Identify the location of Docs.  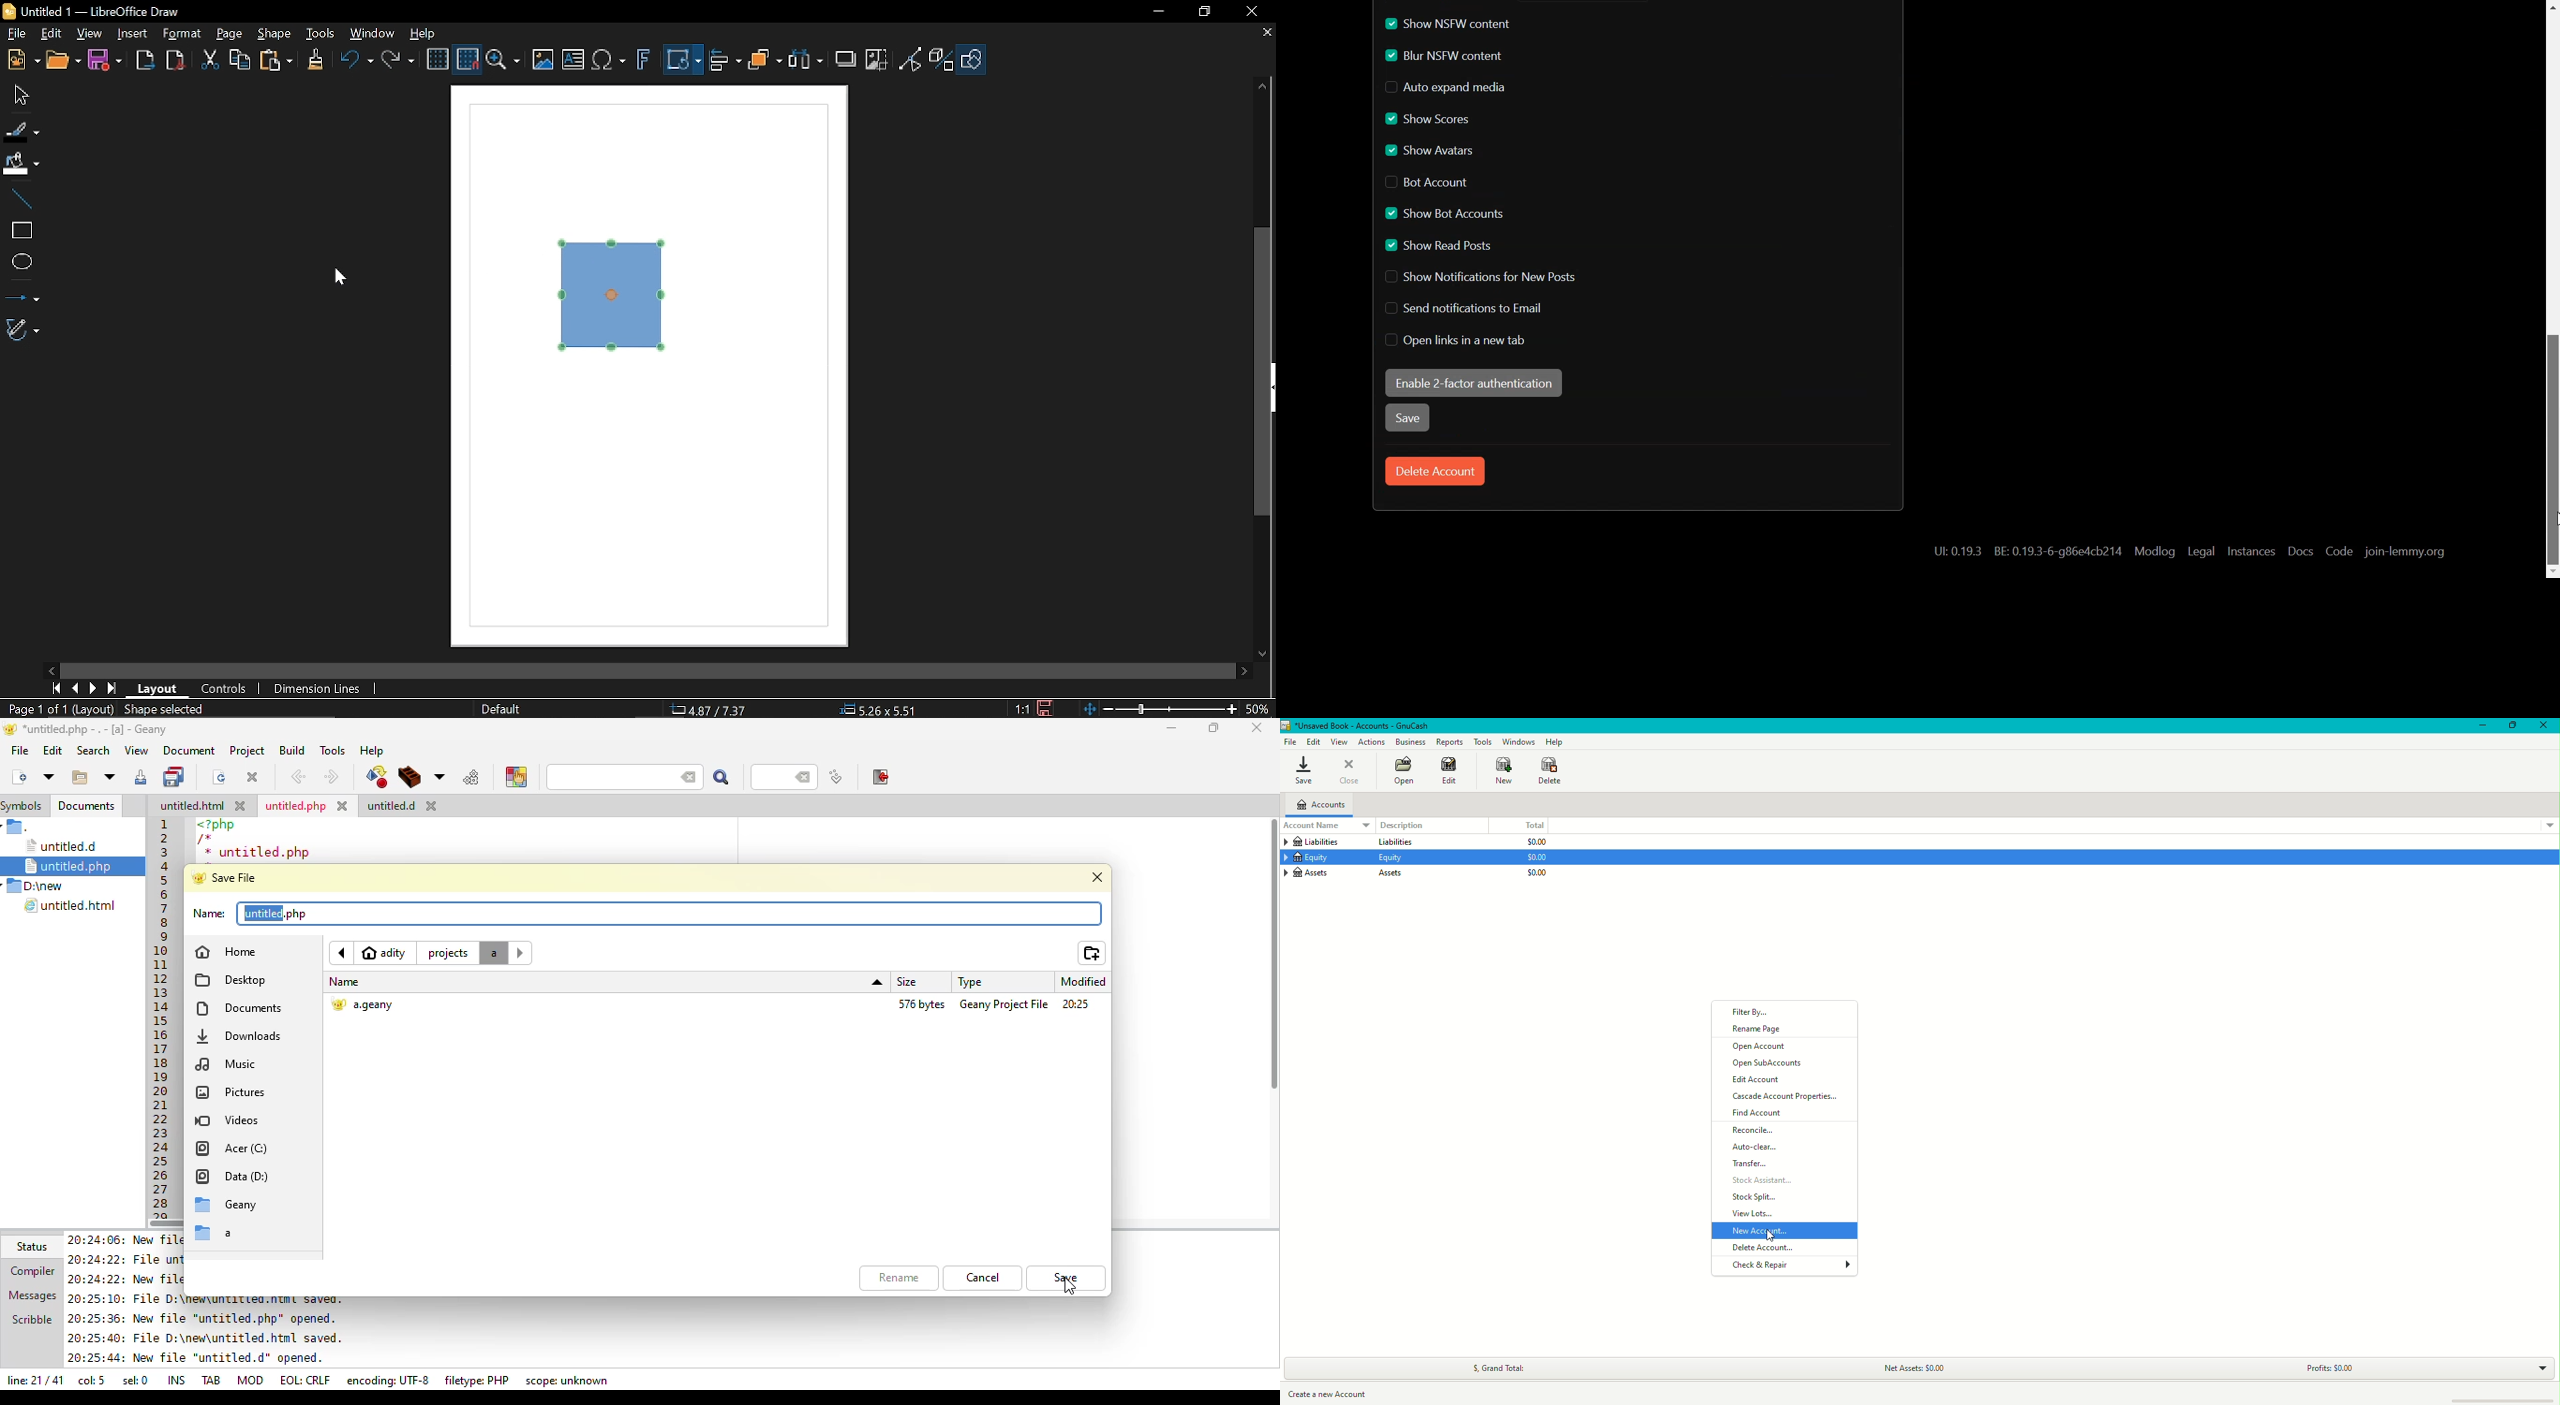
(2299, 553).